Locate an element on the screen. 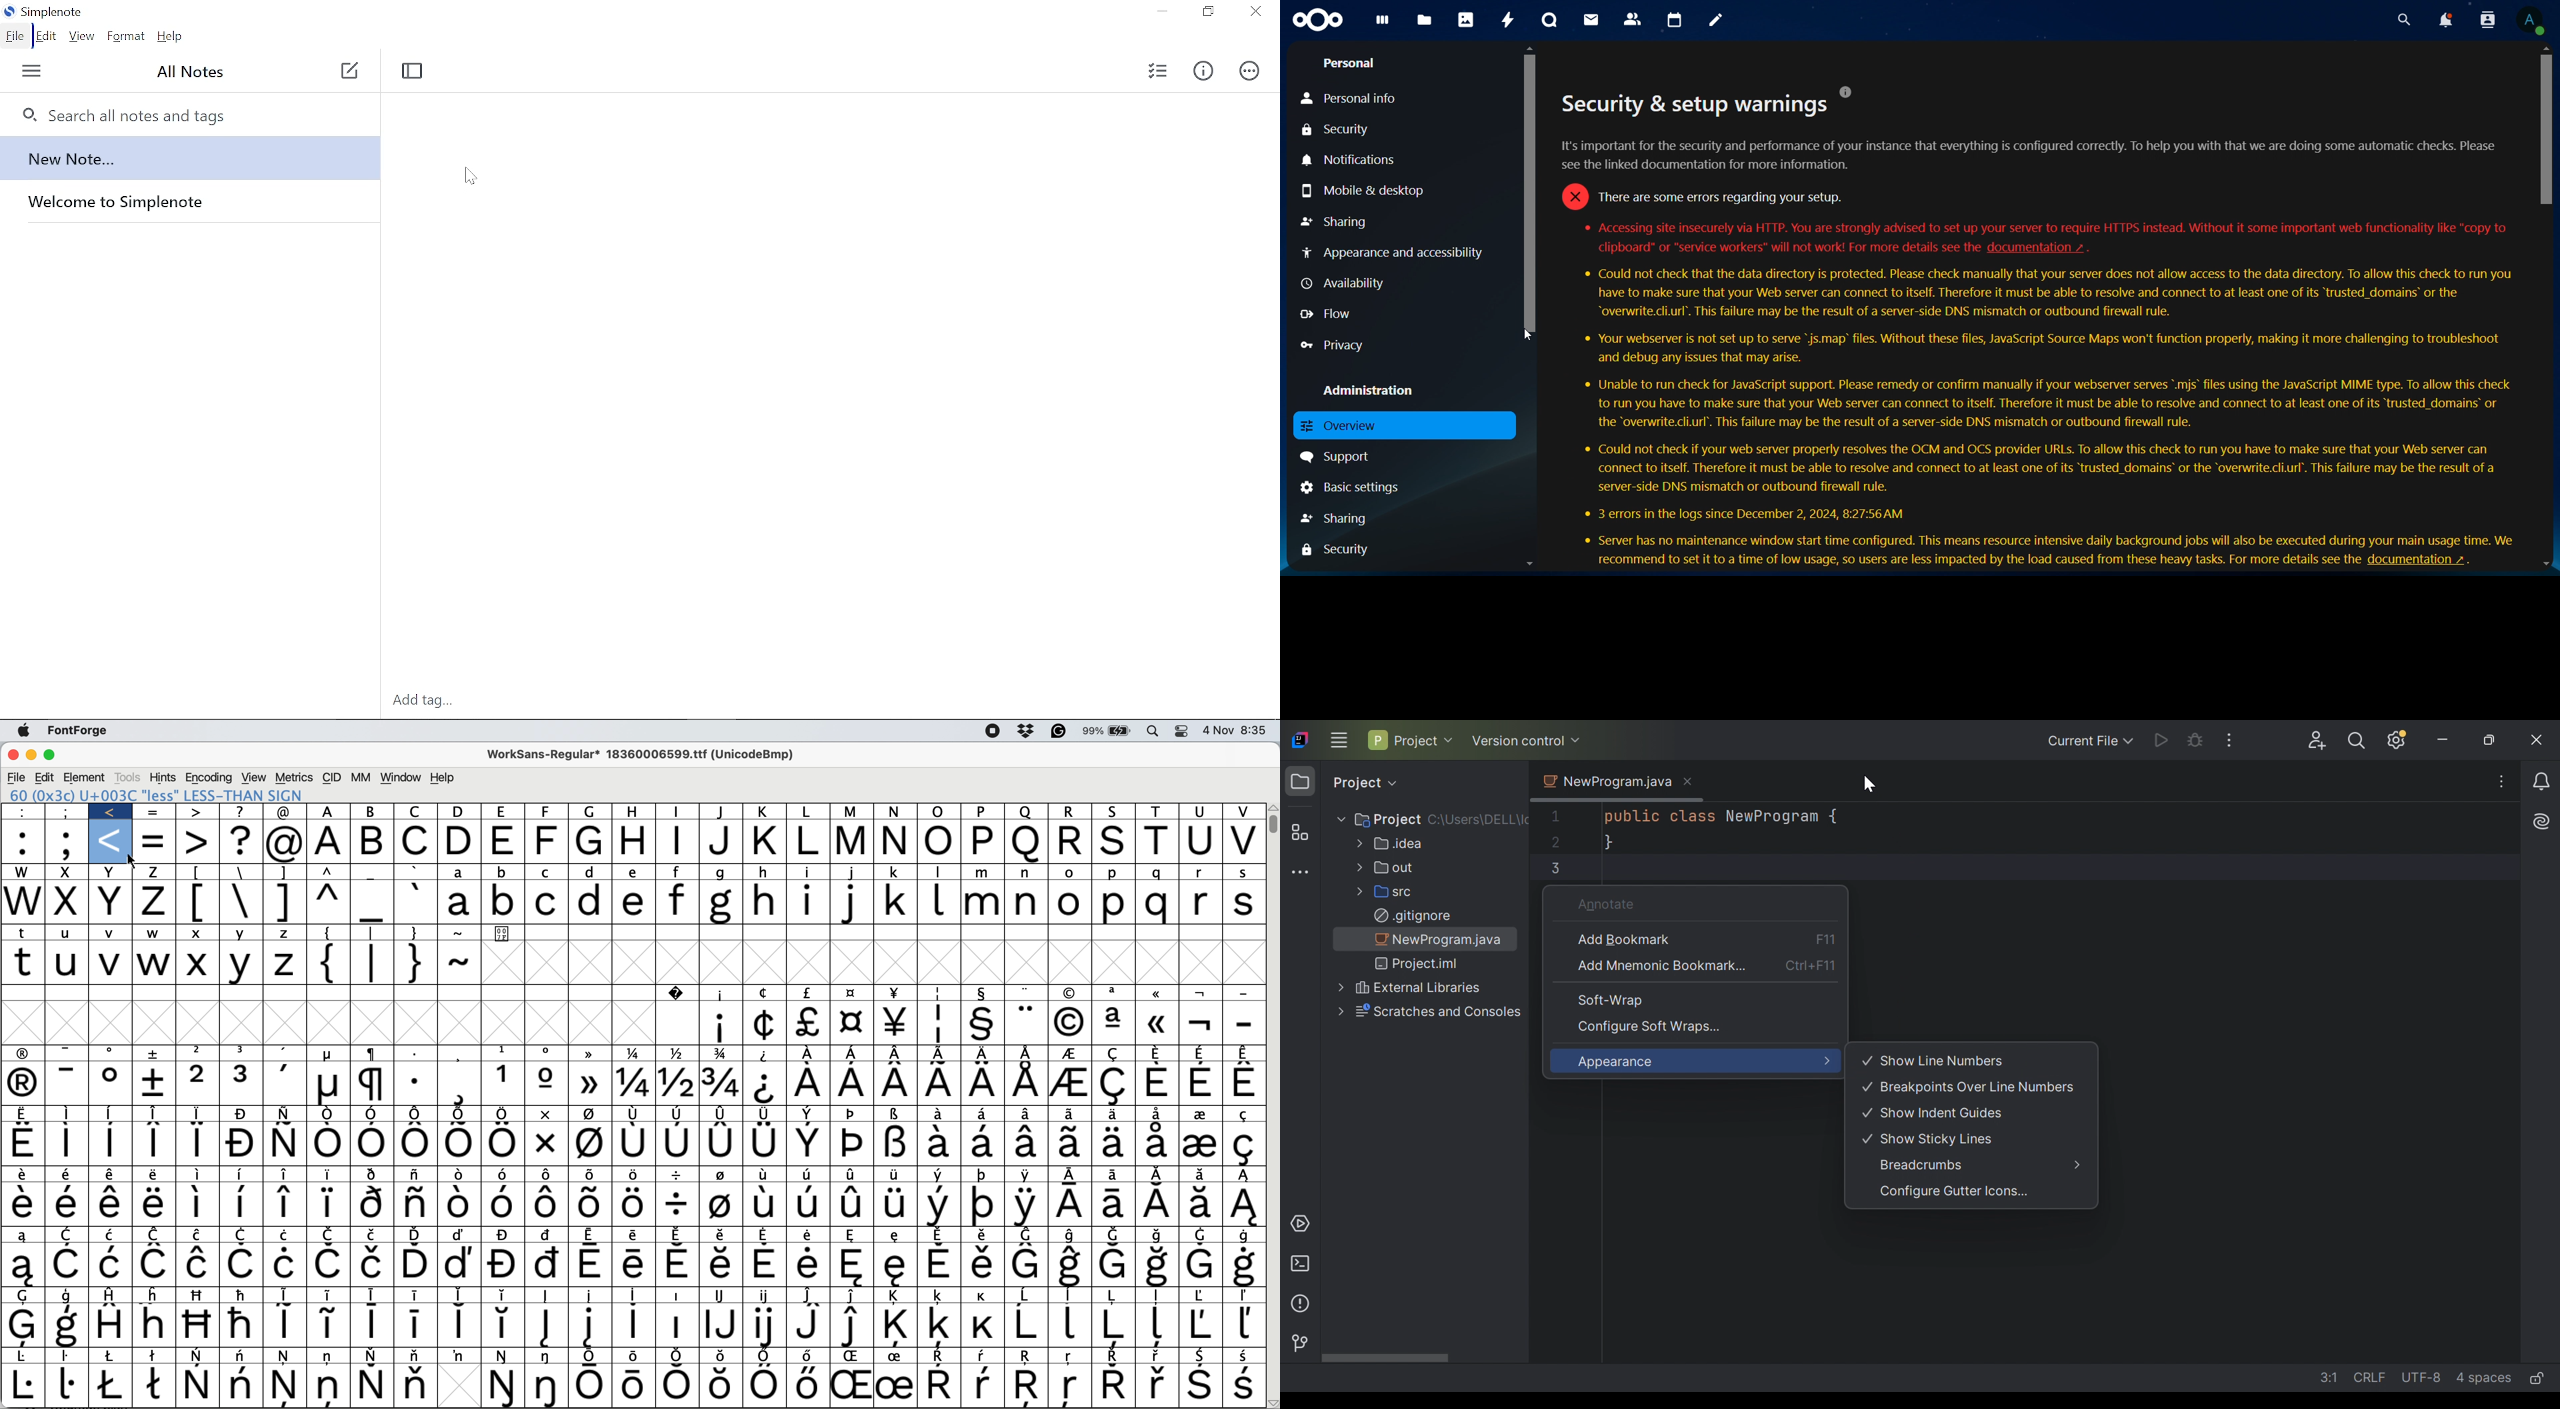  Symbol is located at coordinates (720, 1022).